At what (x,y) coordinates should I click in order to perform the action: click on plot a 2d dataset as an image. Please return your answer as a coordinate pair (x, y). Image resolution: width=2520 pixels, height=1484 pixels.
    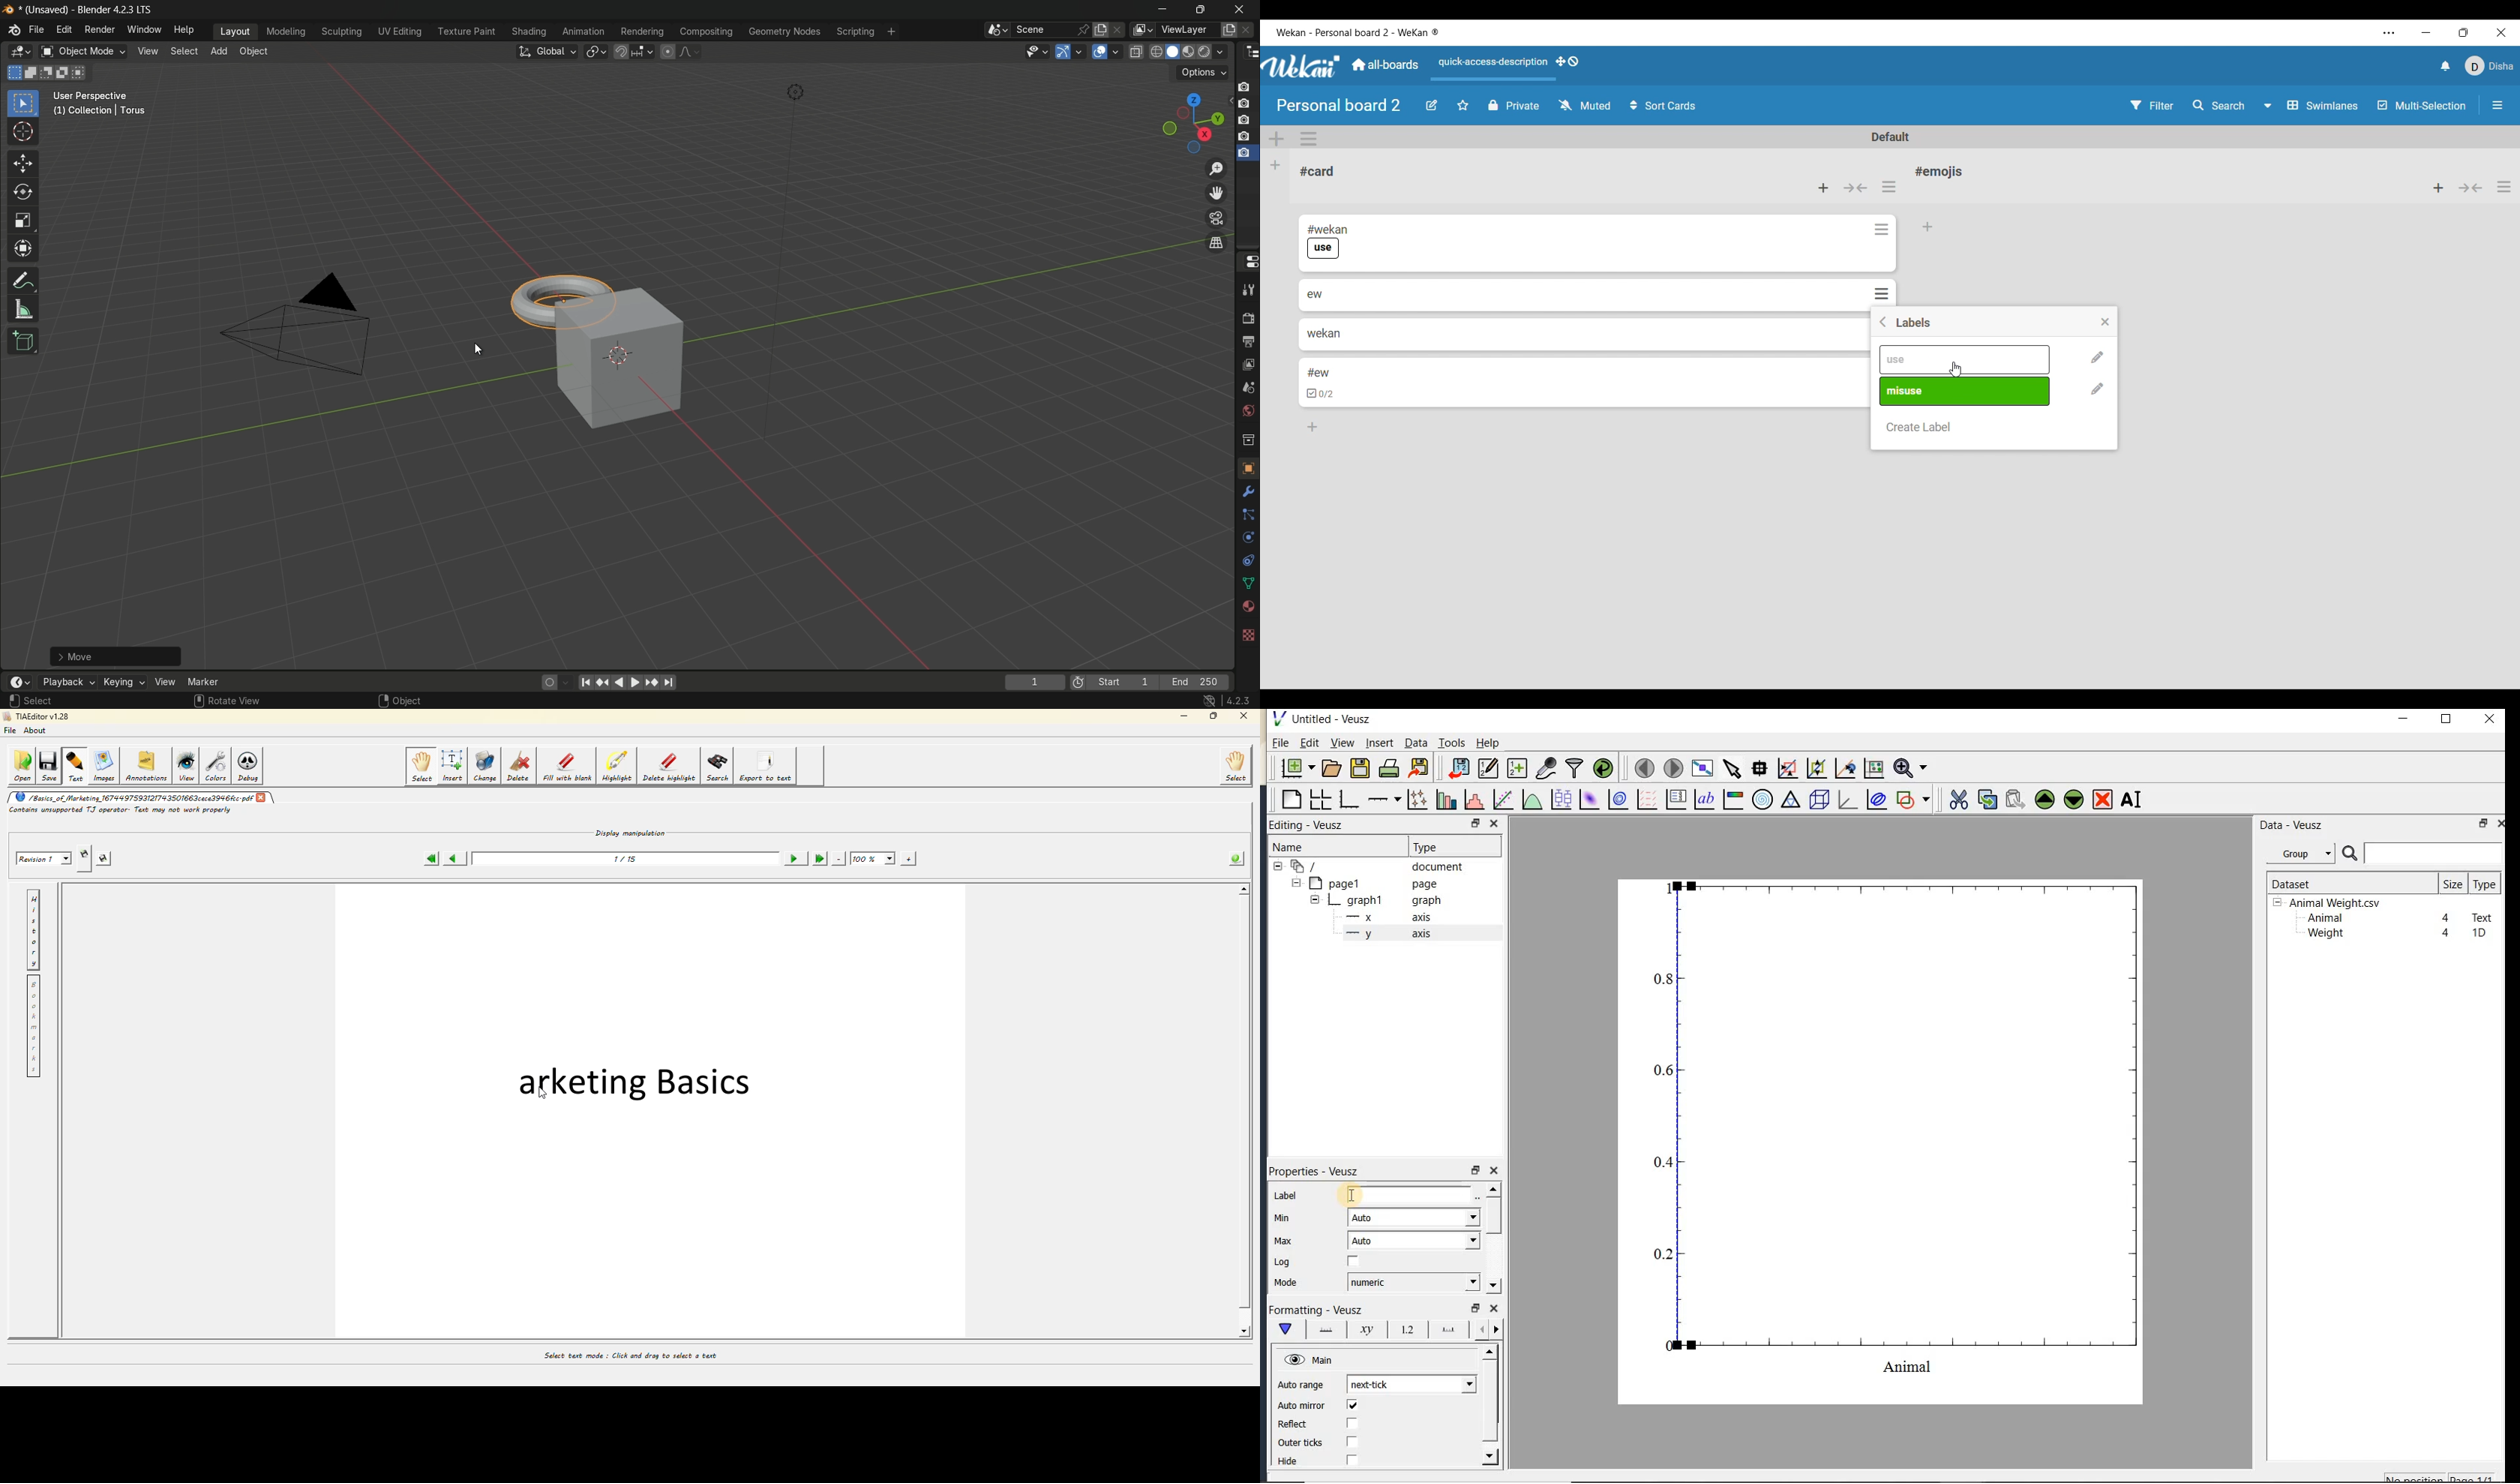
    Looking at the image, I should click on (1588, 799).